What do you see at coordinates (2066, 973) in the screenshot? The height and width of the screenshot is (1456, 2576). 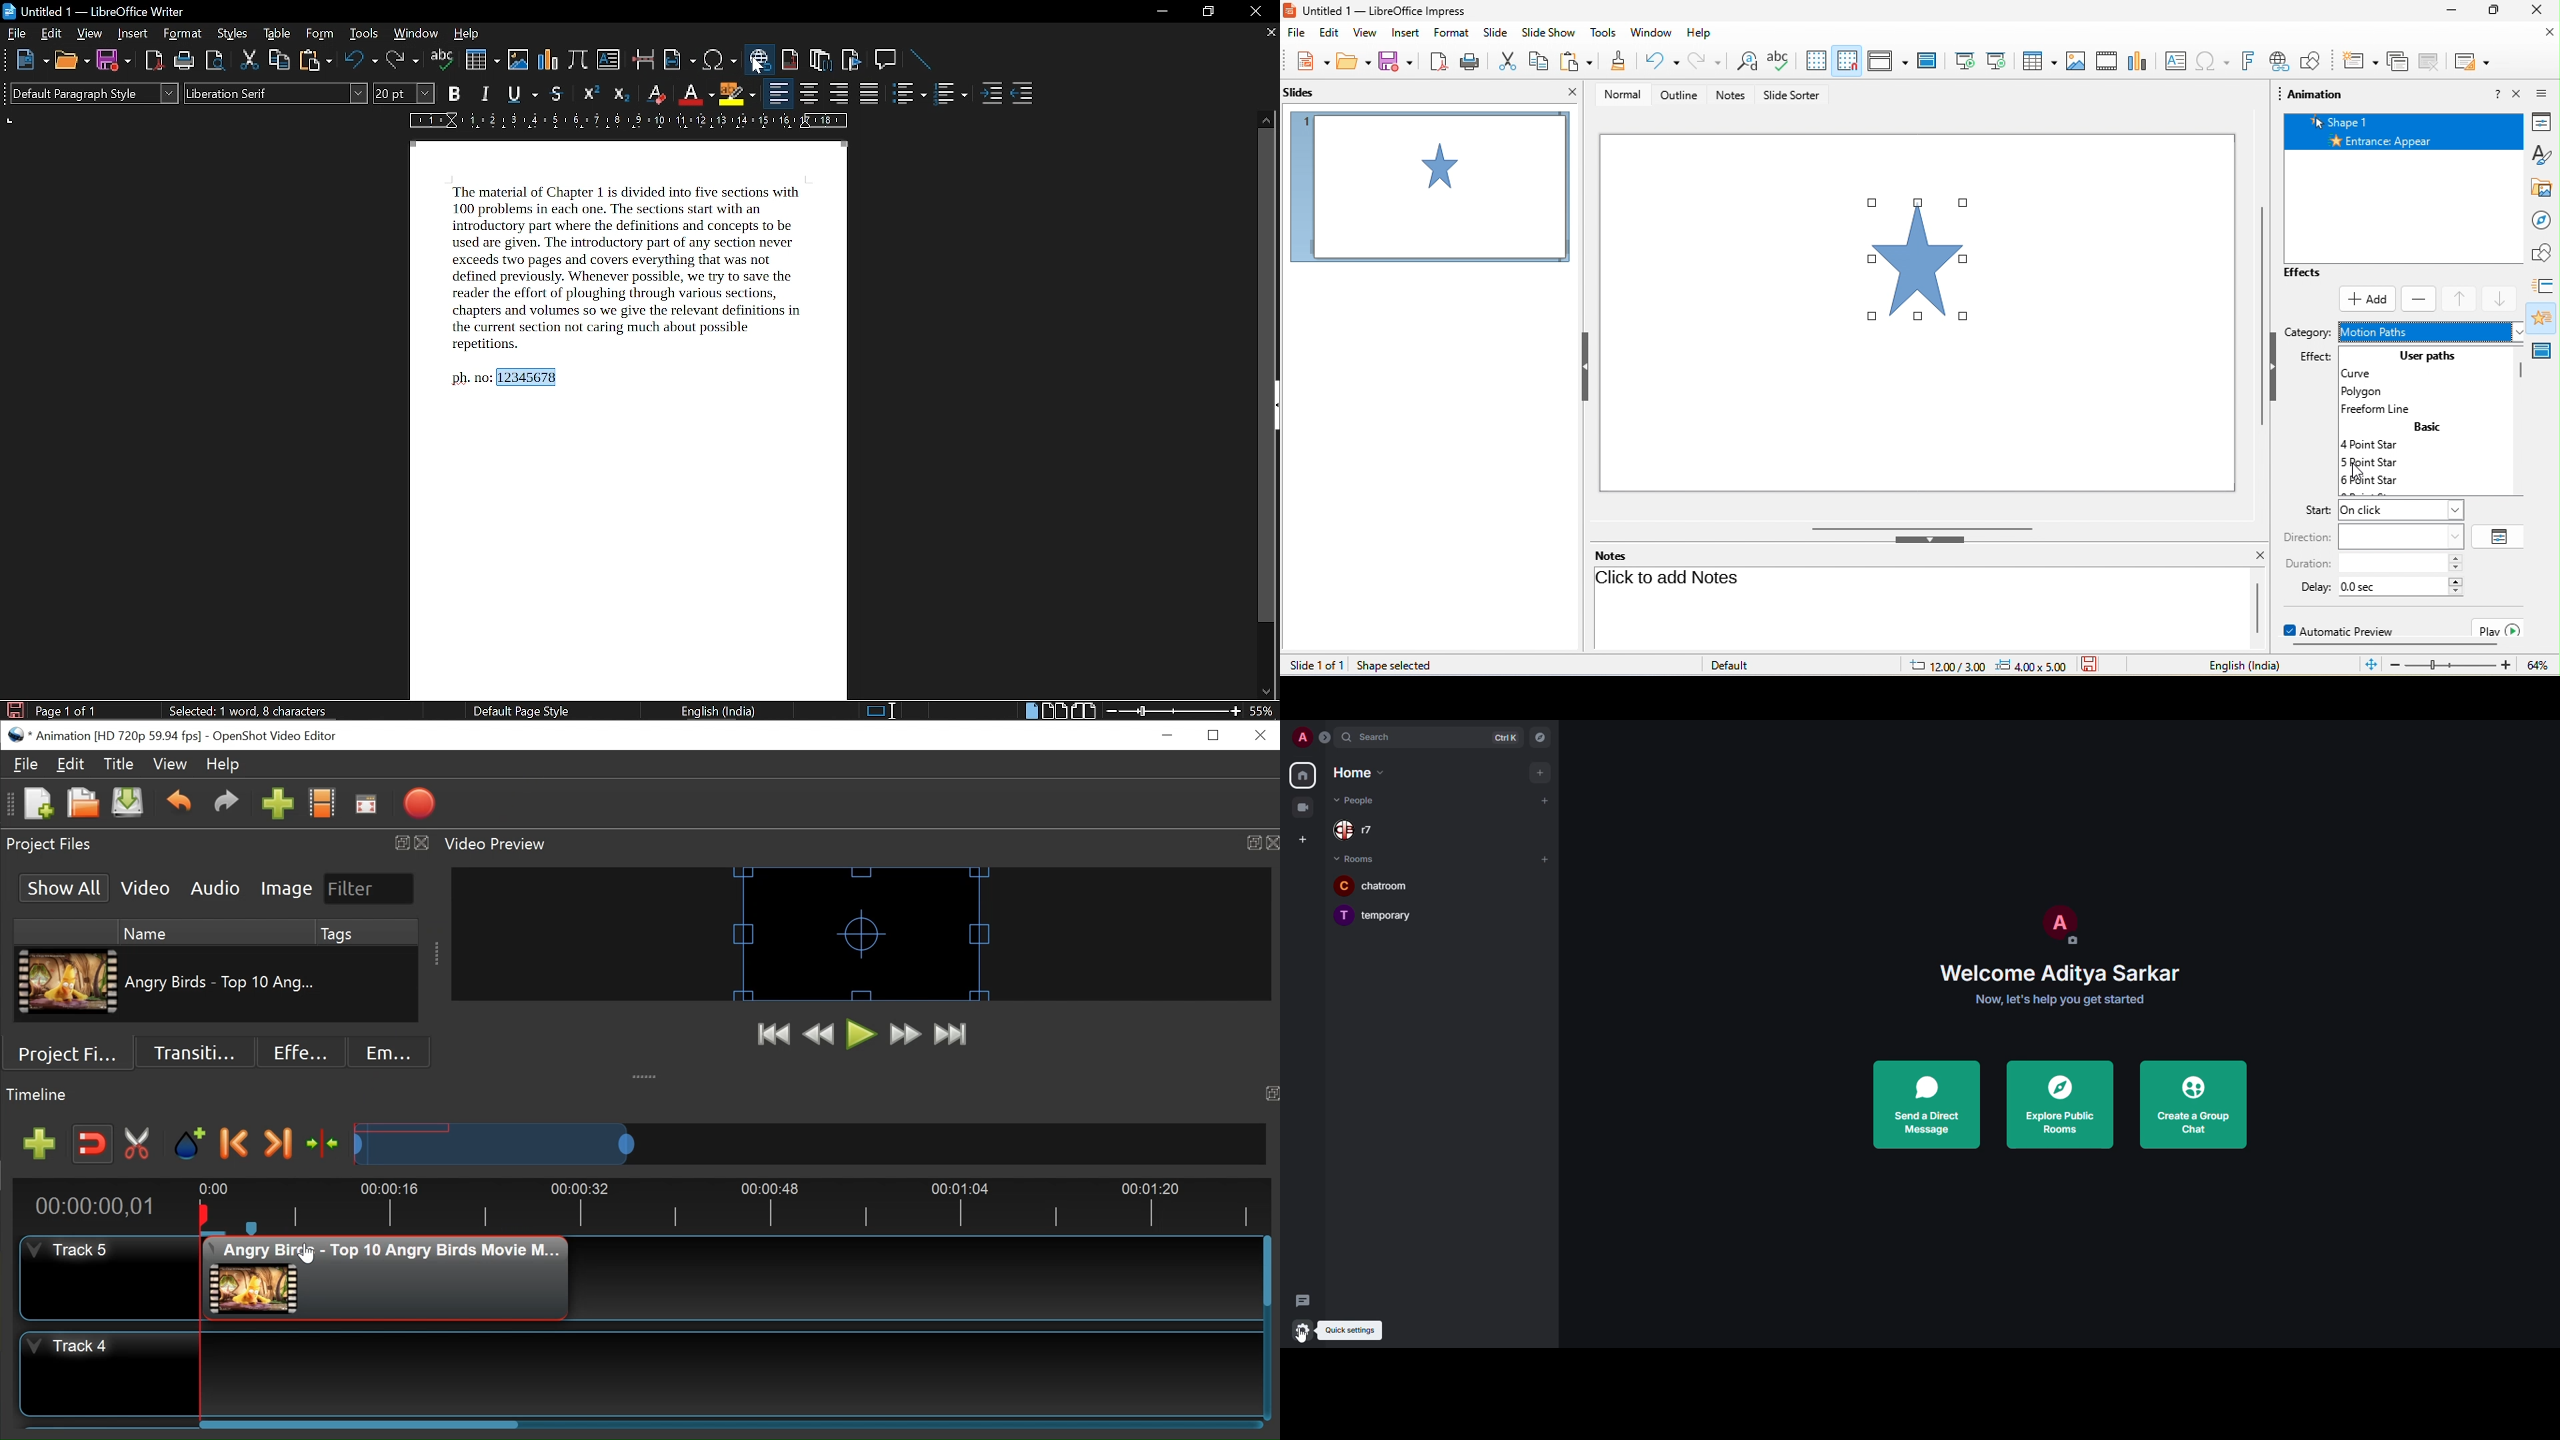 I see `welcome` at bounding box center [2066, 973].